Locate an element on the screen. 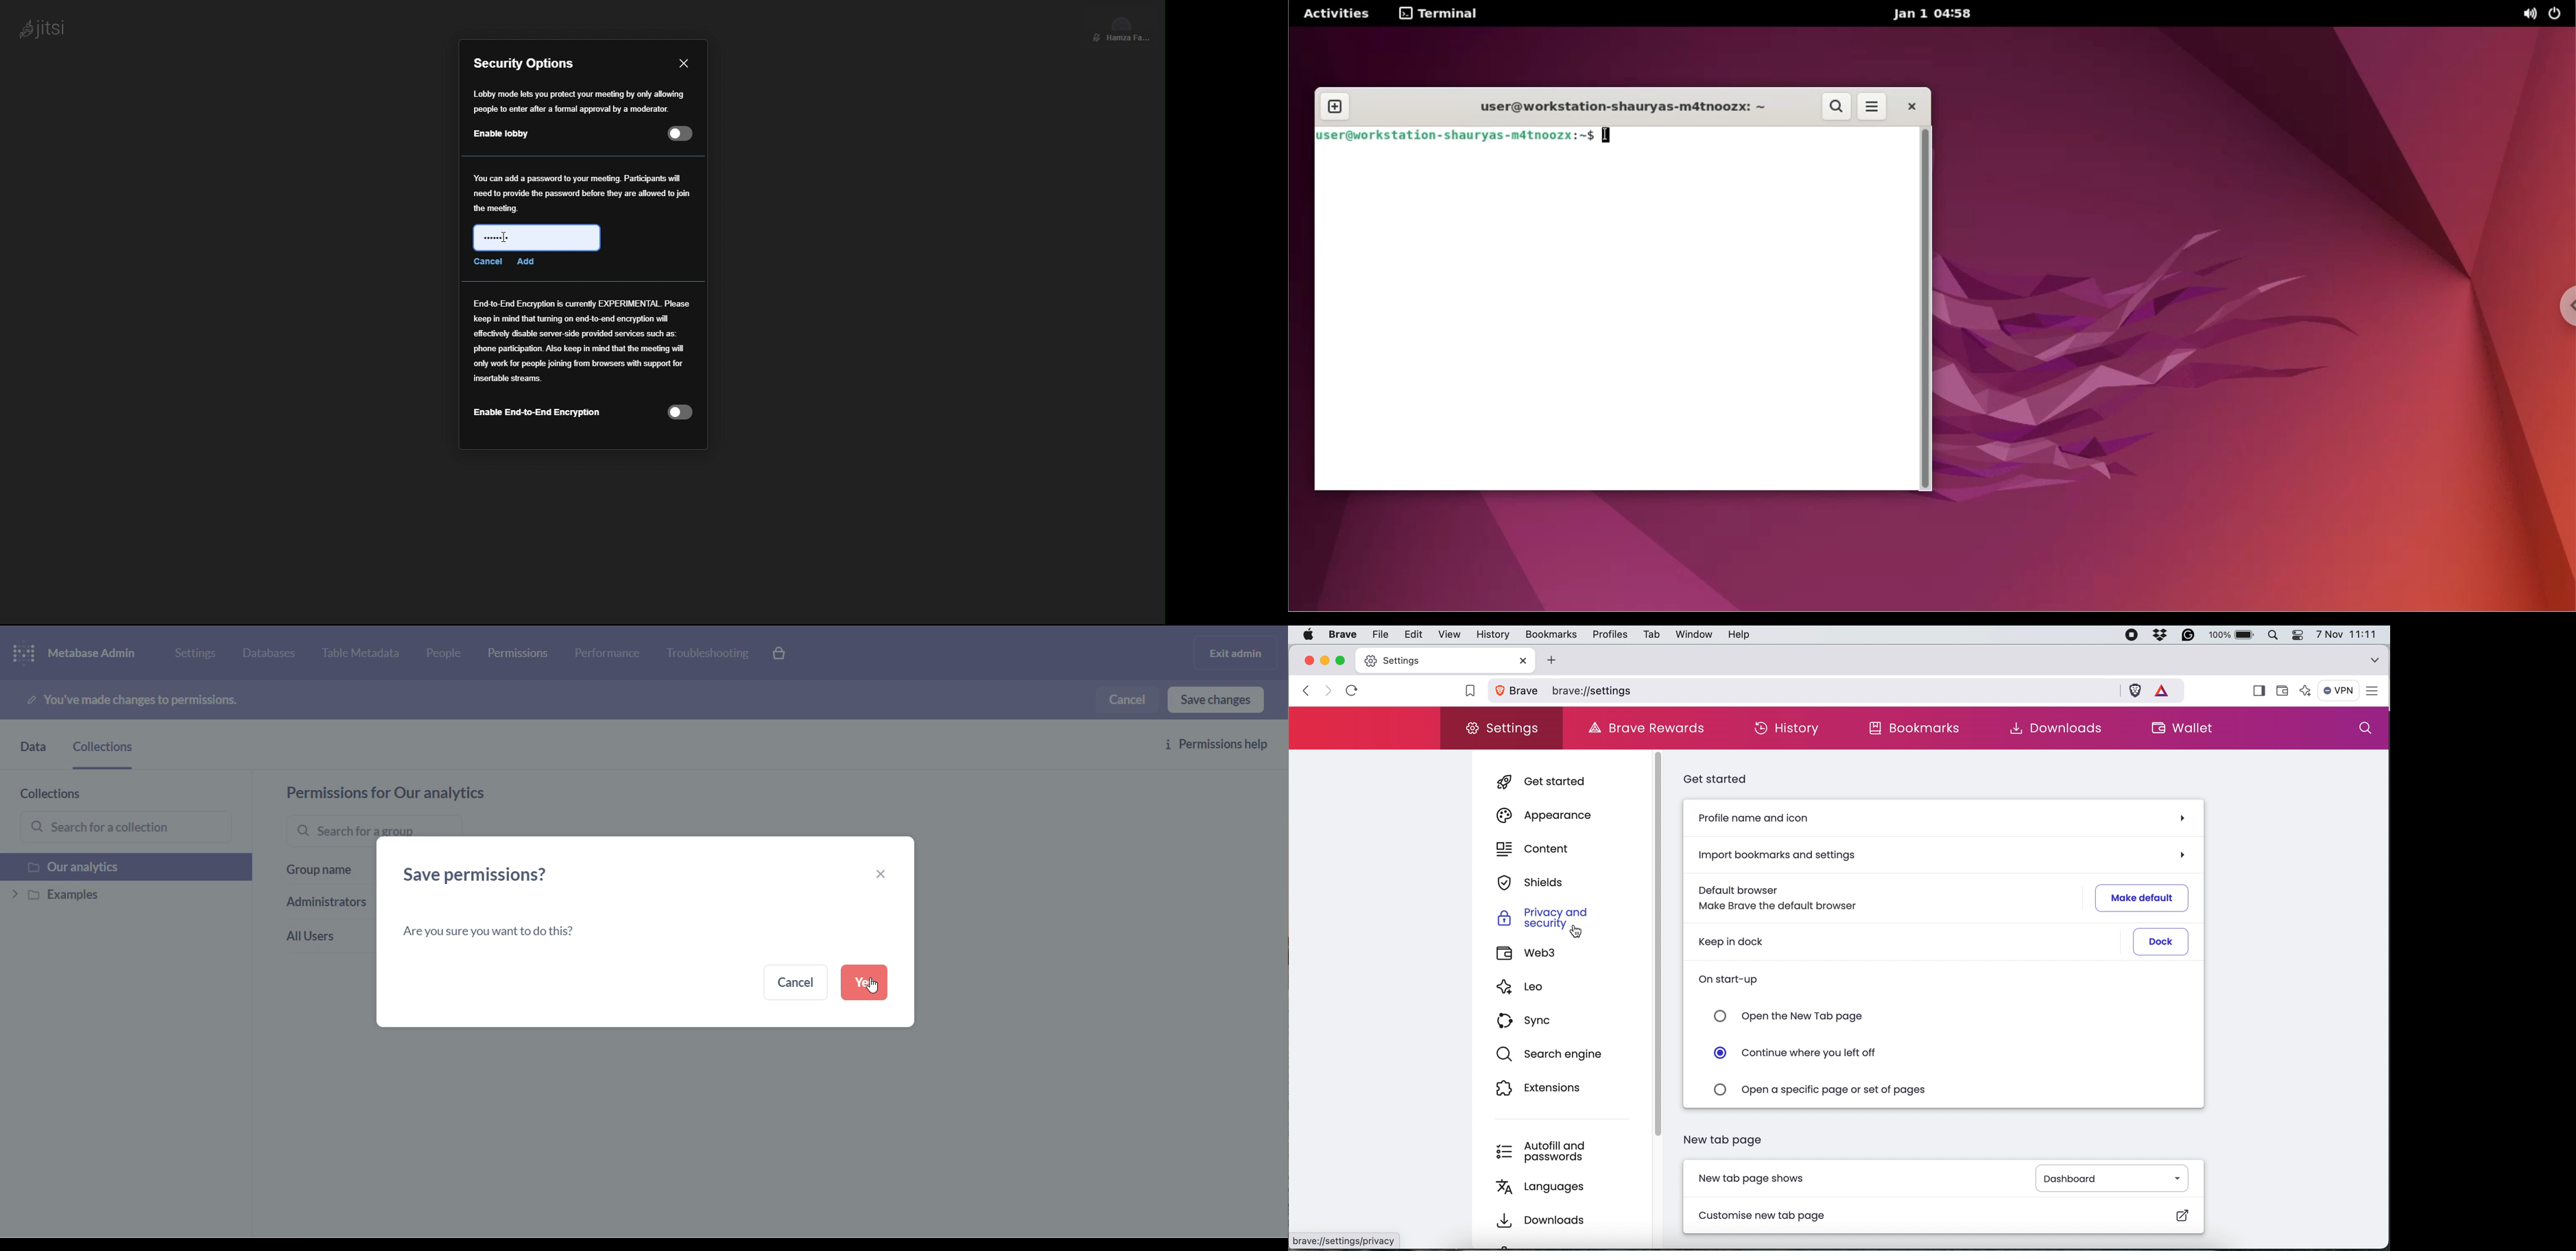 The height and width of the screenshot is (1260, 2576). permissions is located at coordinates (522, 652).